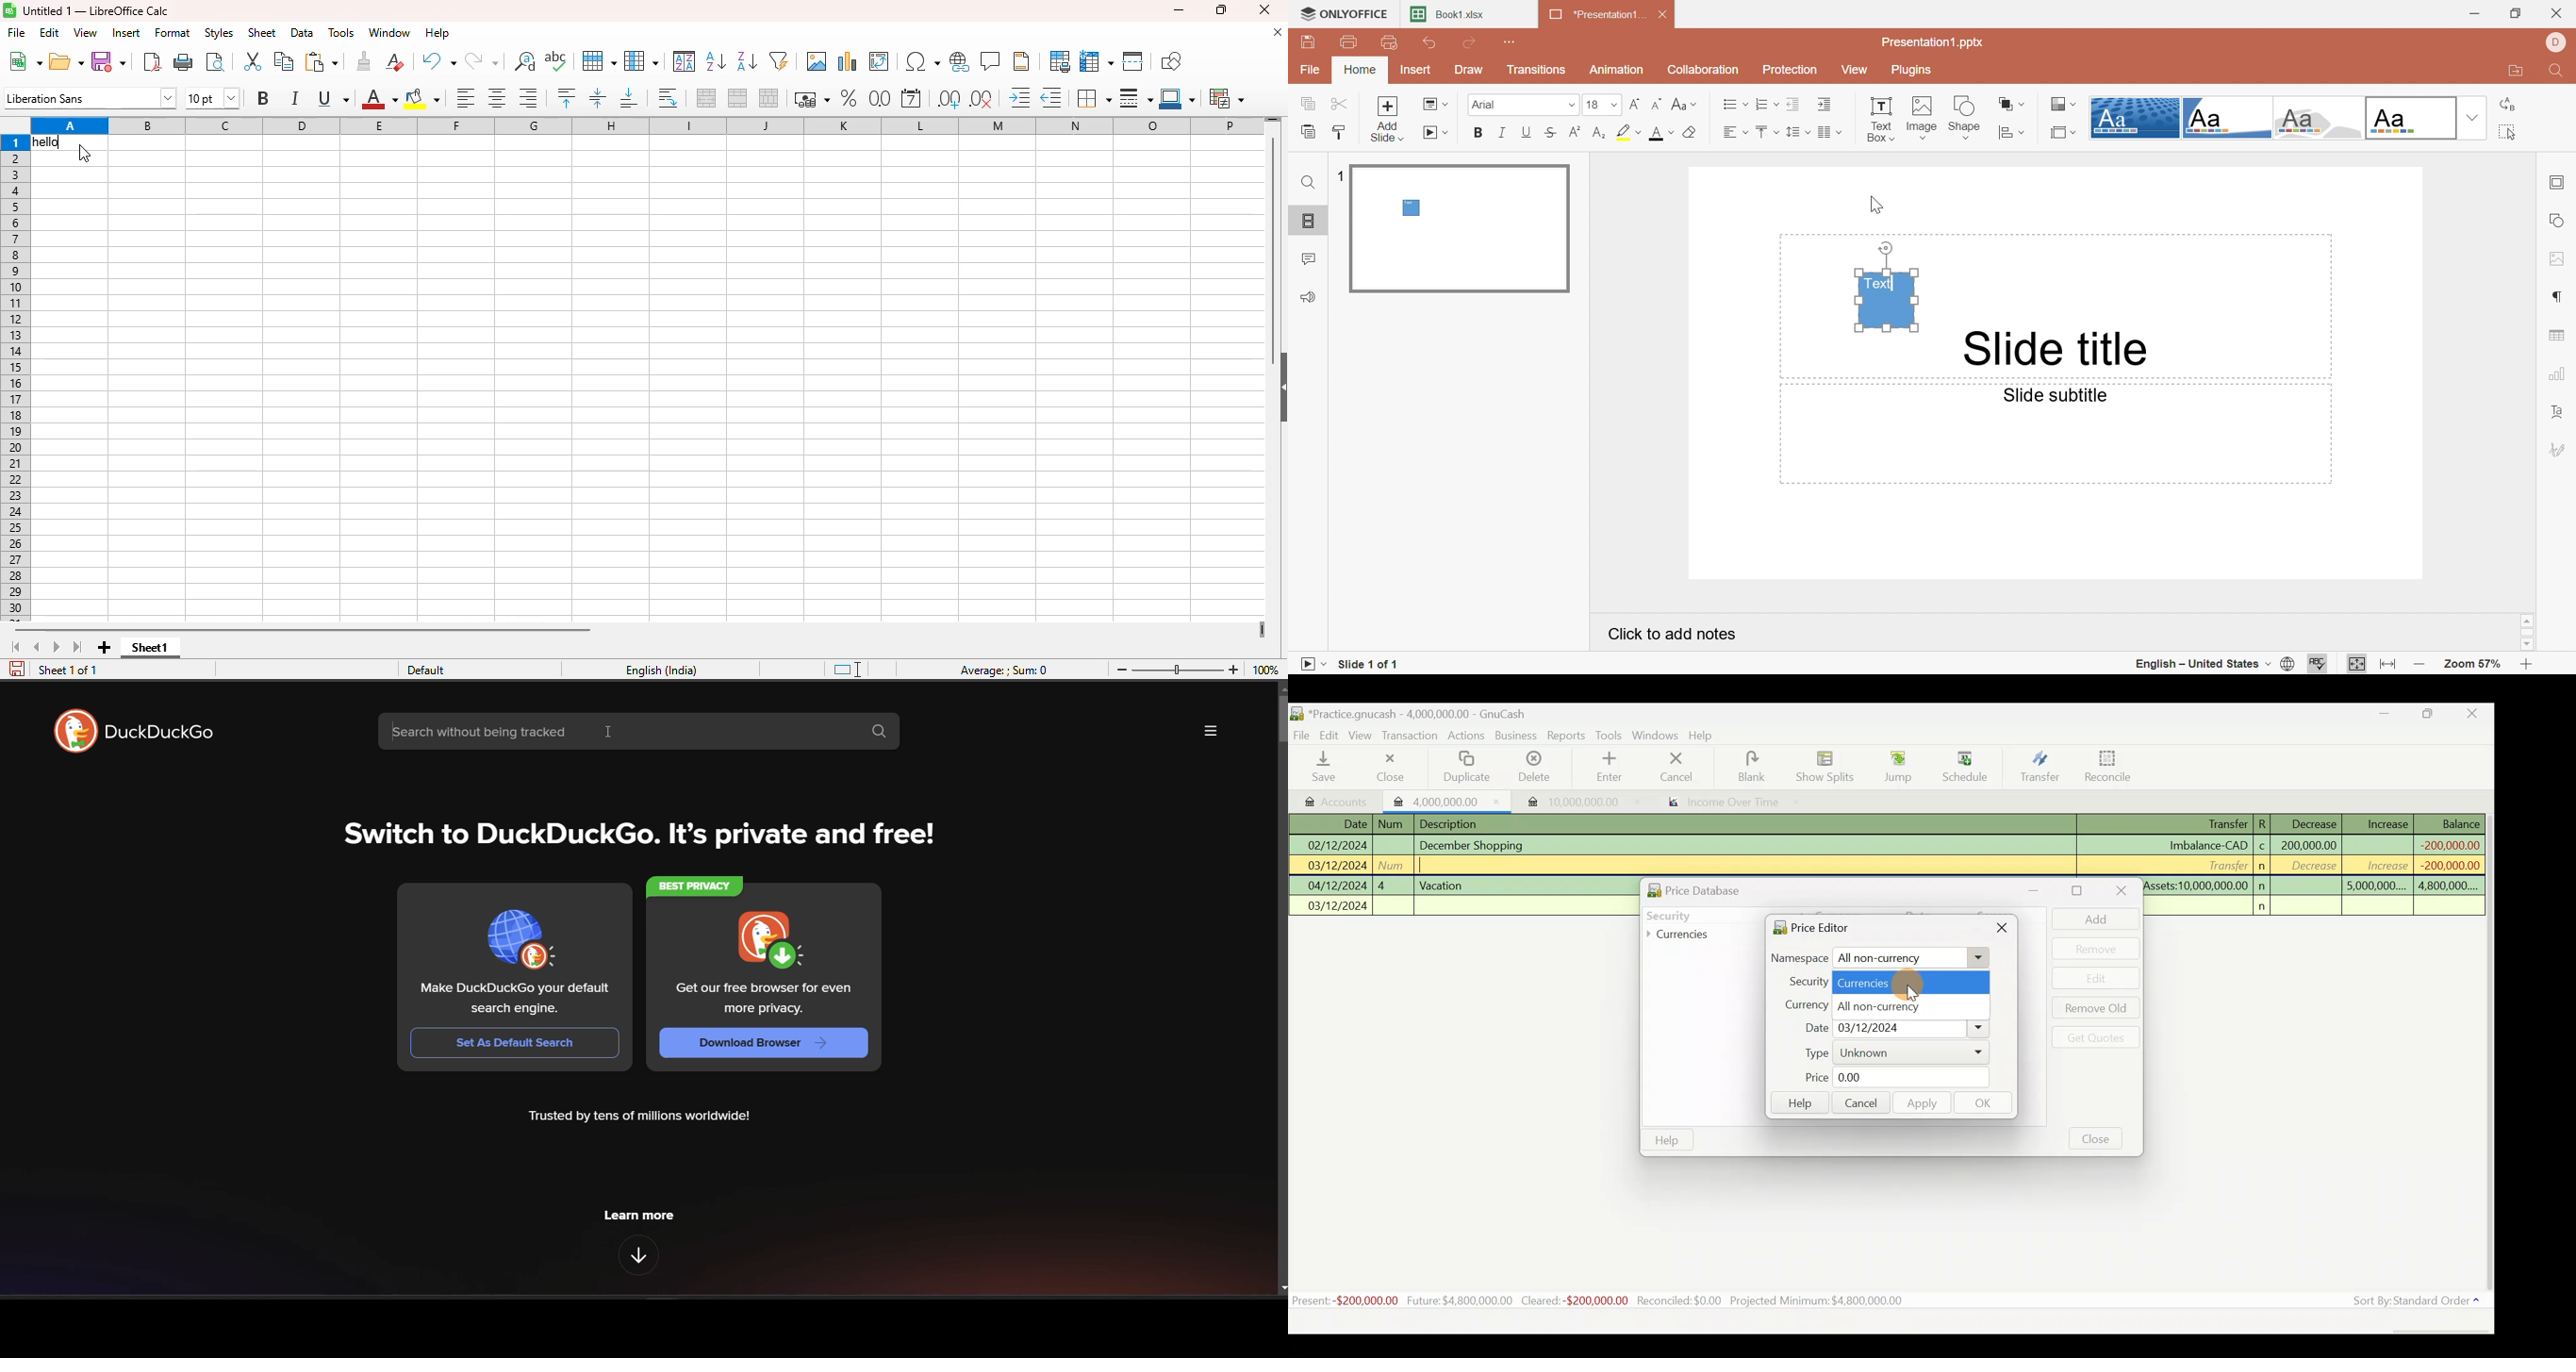 The height and width of the screenshot is (1372, 2576). Describe the element at coordinates (1656, 105) in the screenshot. I see `Decrement font size` at that location.